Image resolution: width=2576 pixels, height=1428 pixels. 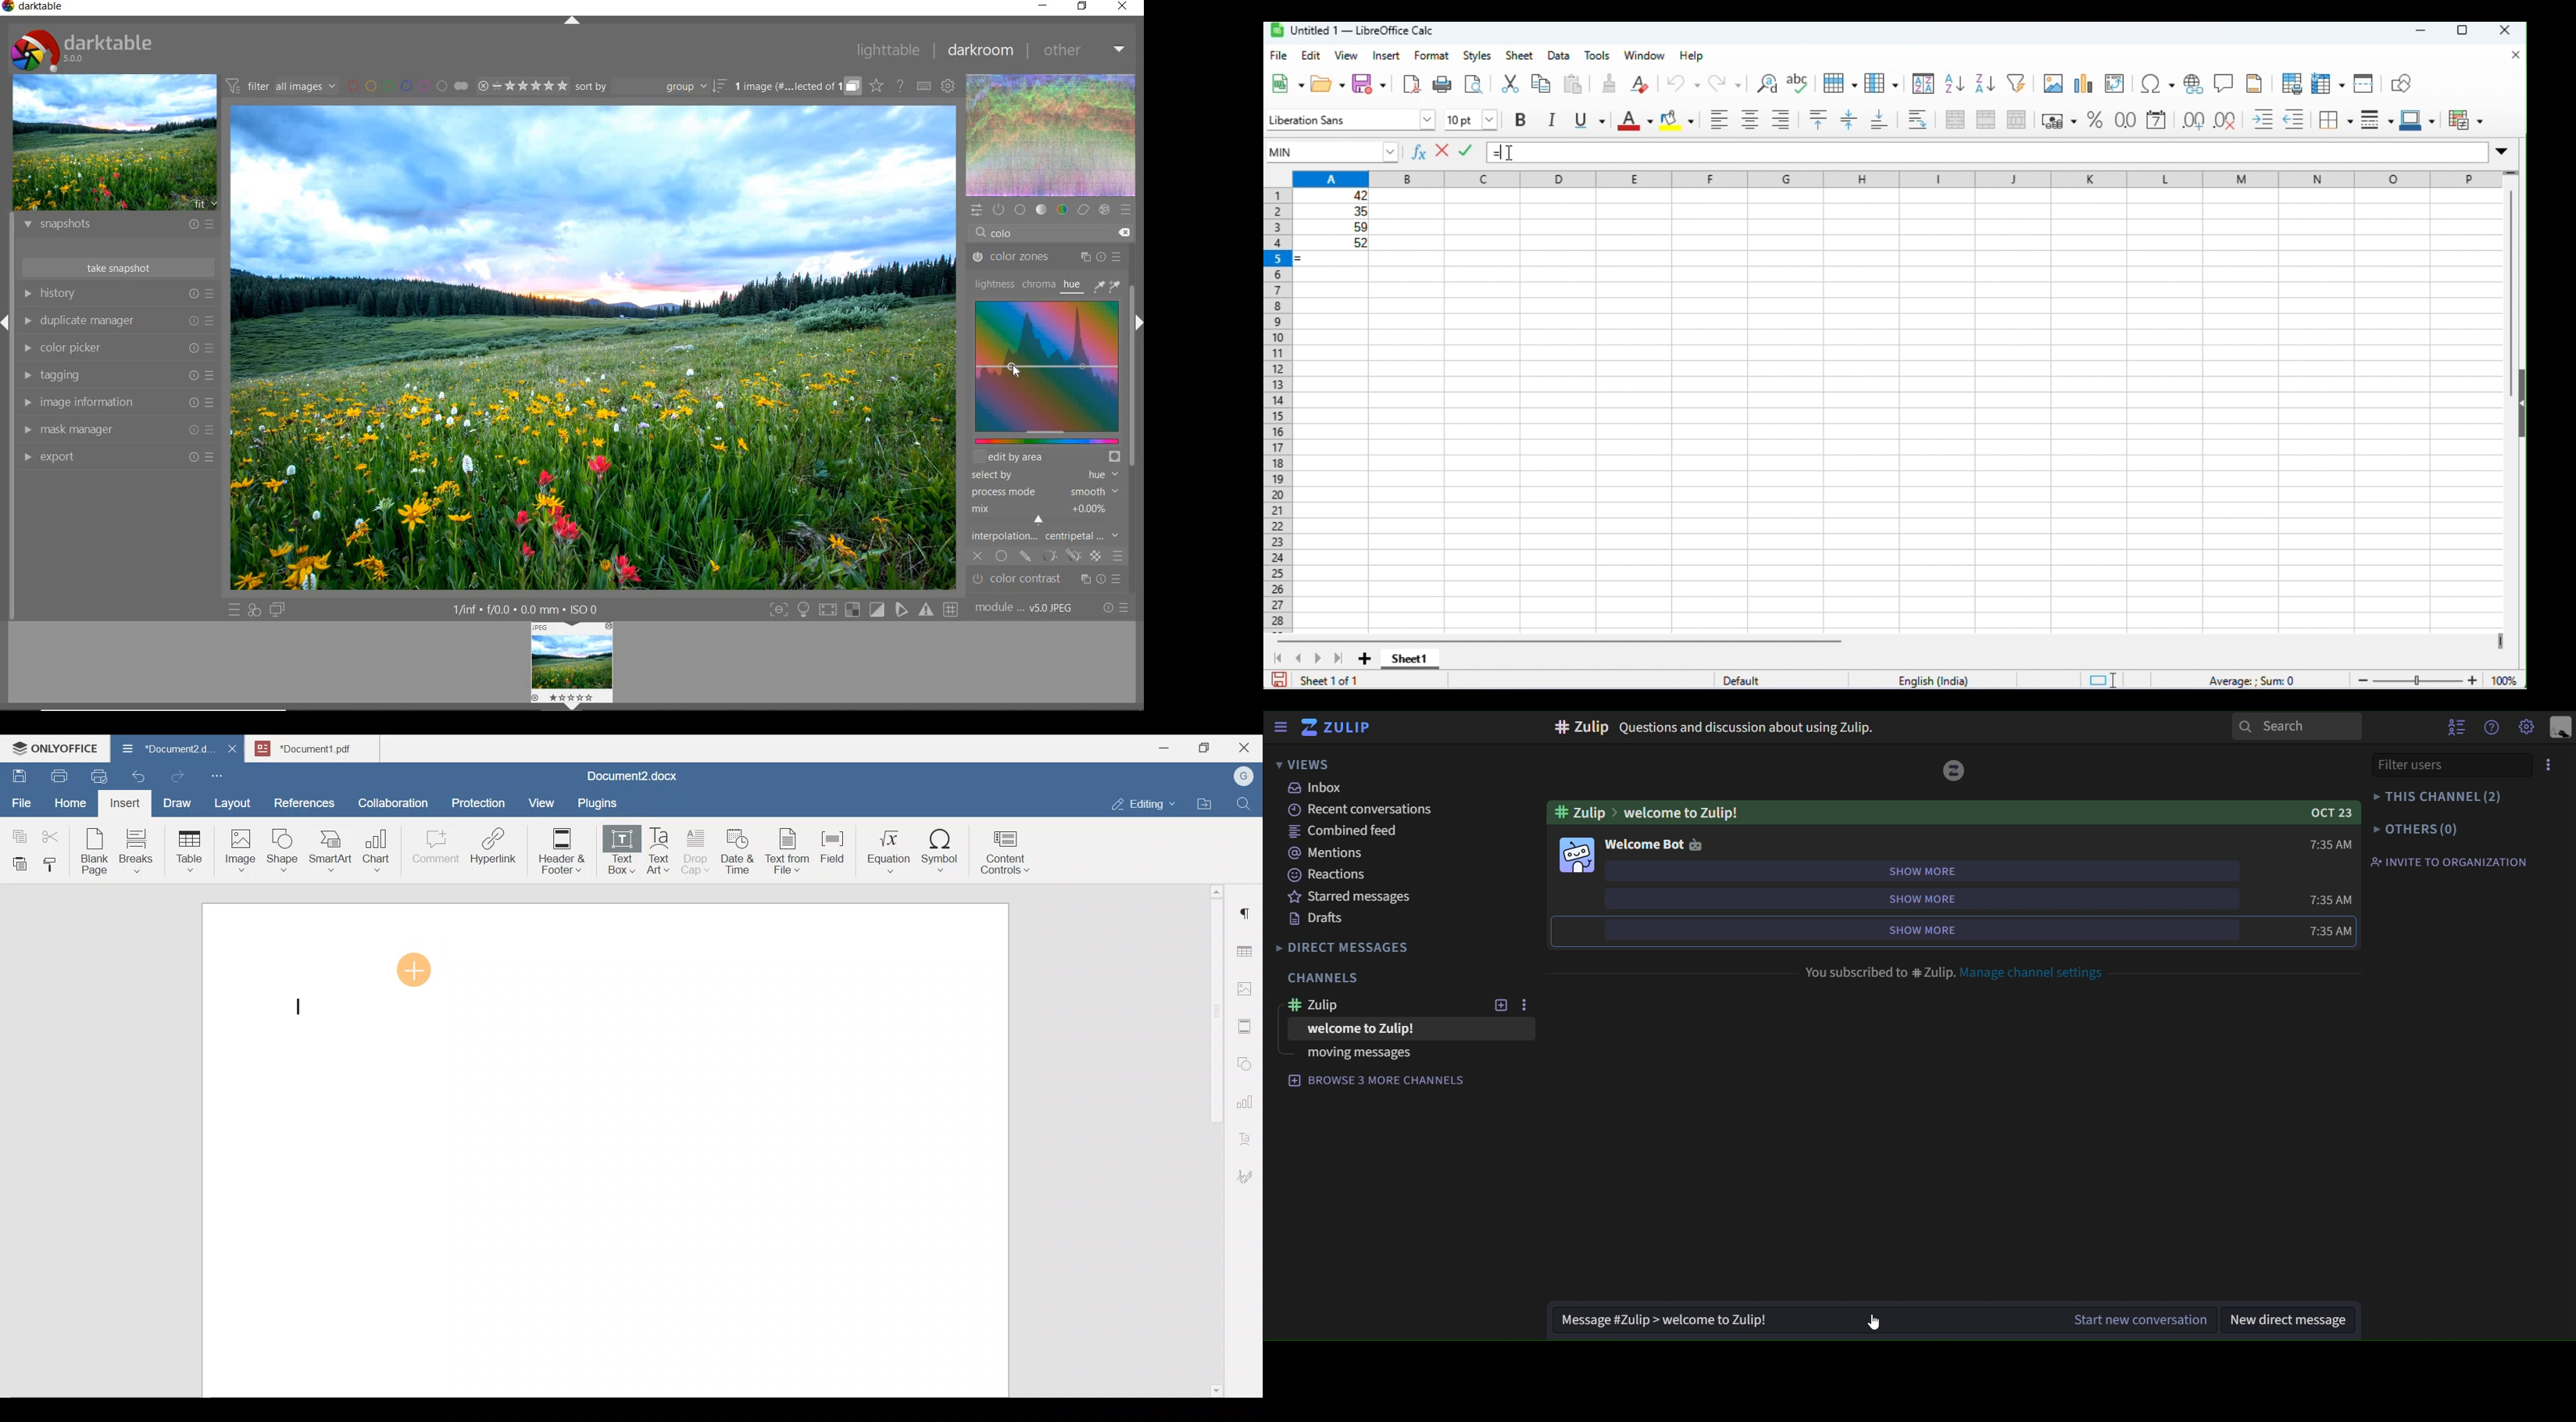 What do you see at coordinates (1247, 749) in the screenshot?
I see `Close` at bounding box center [1247, 749].